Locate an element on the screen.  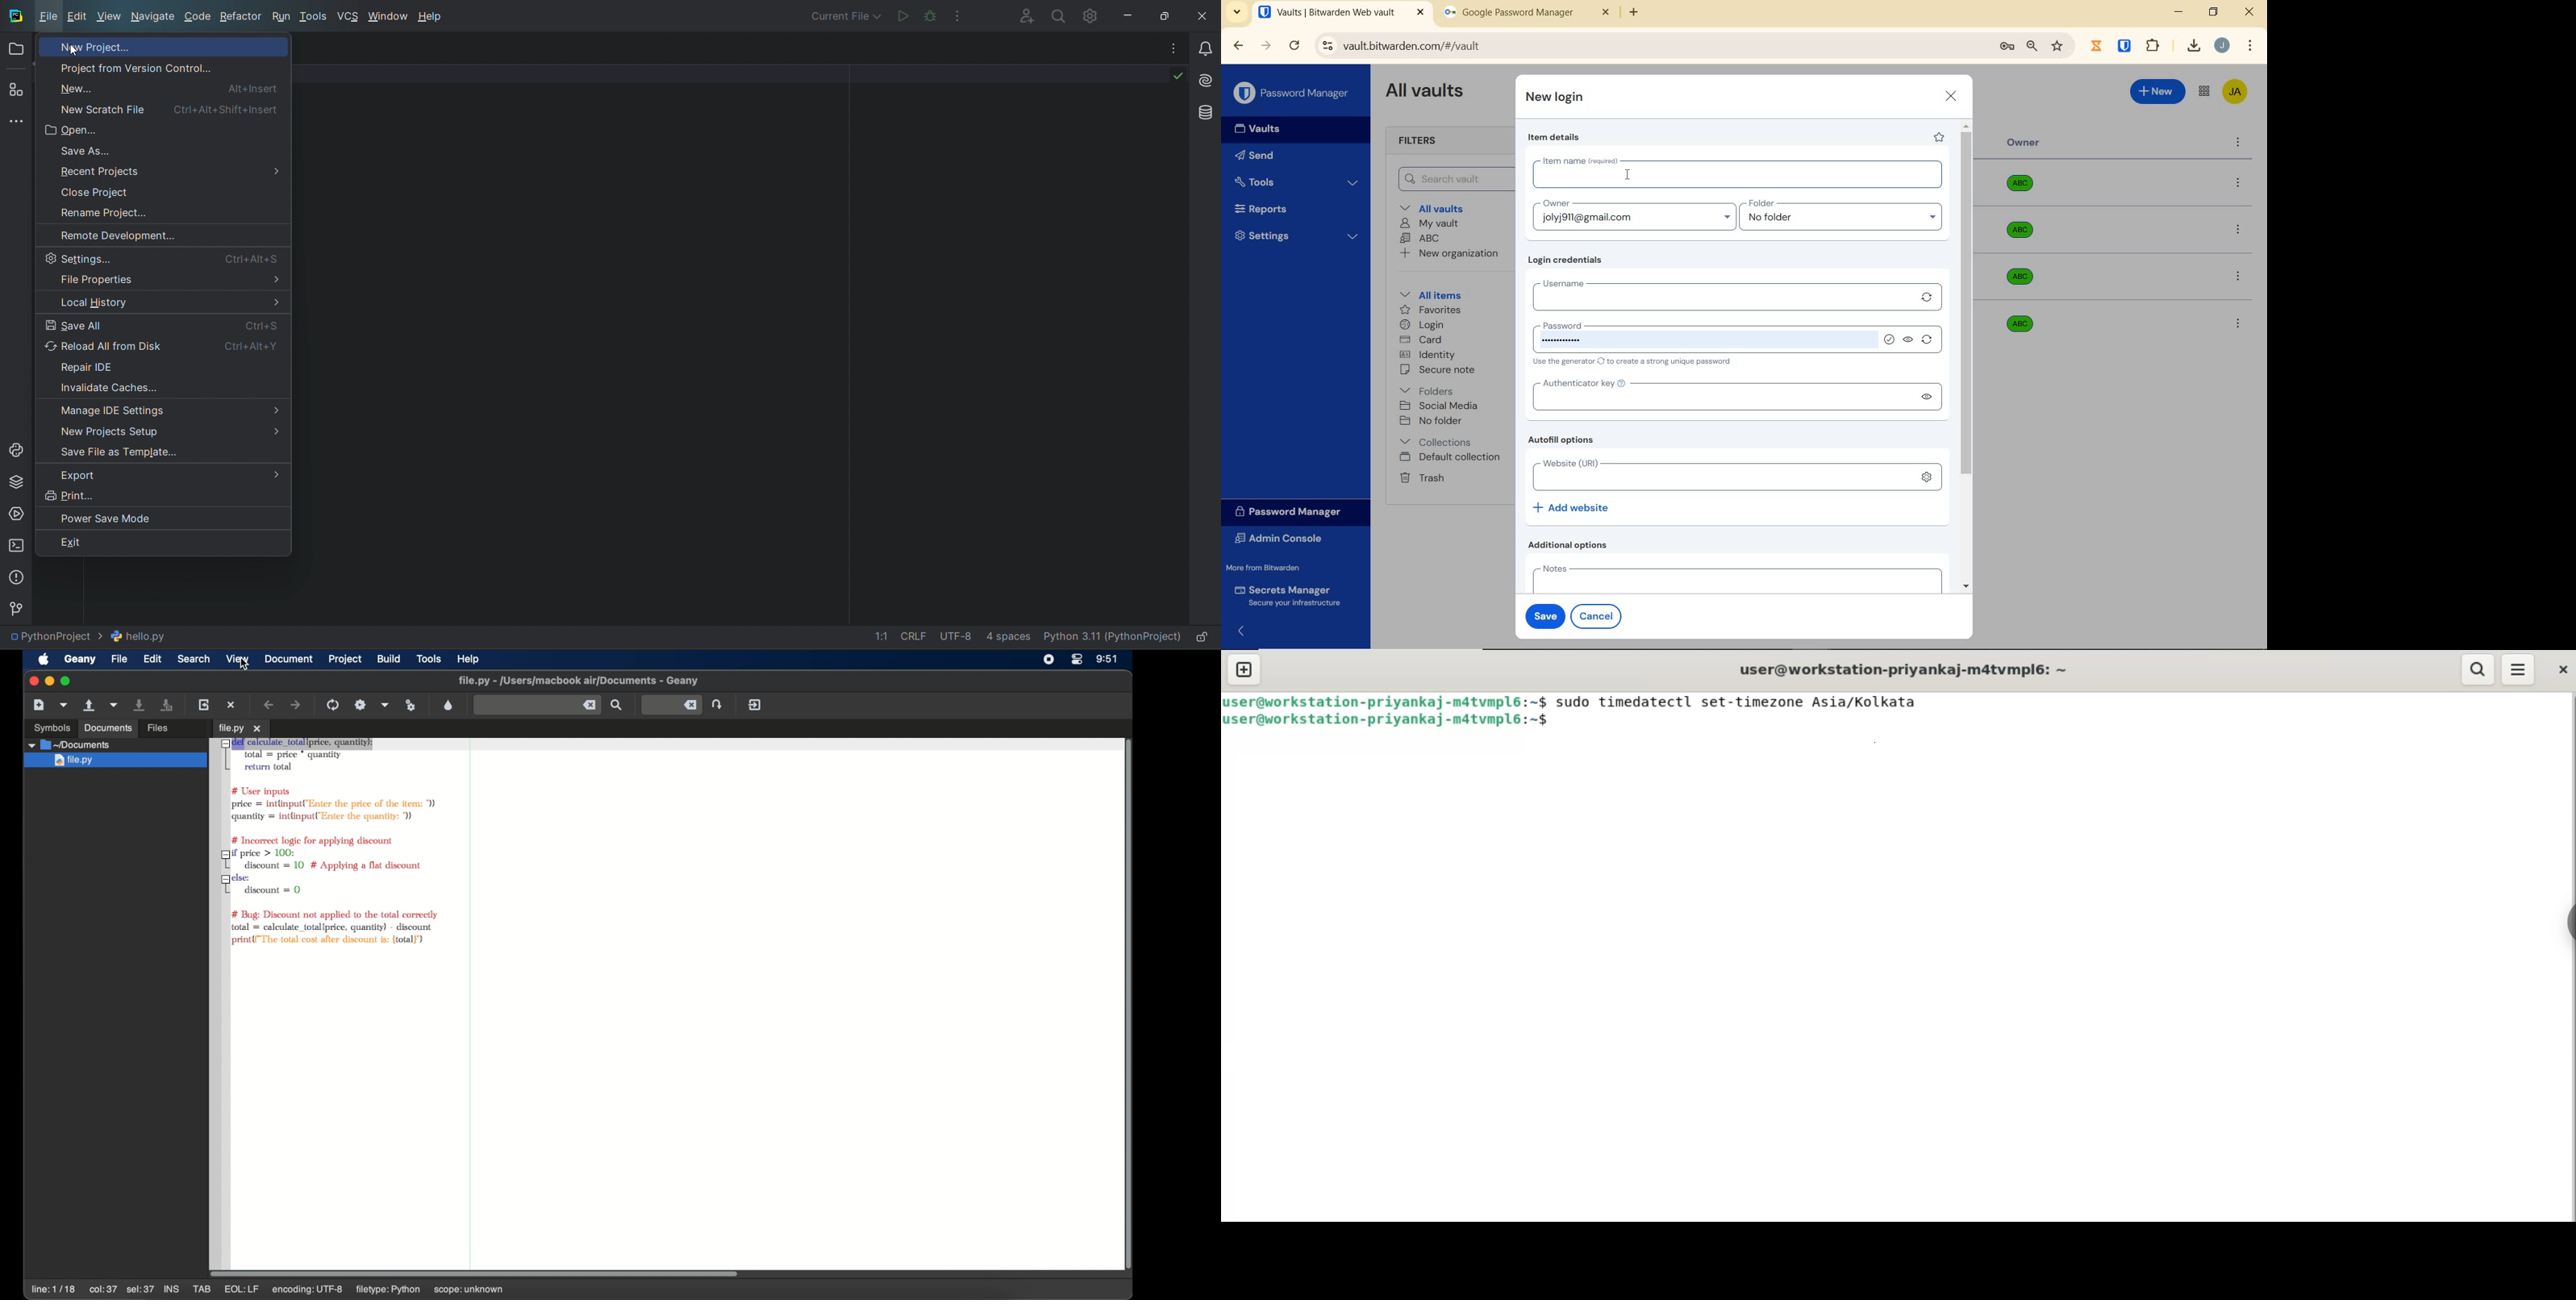
secure note is located at coordinates (1441, 370).